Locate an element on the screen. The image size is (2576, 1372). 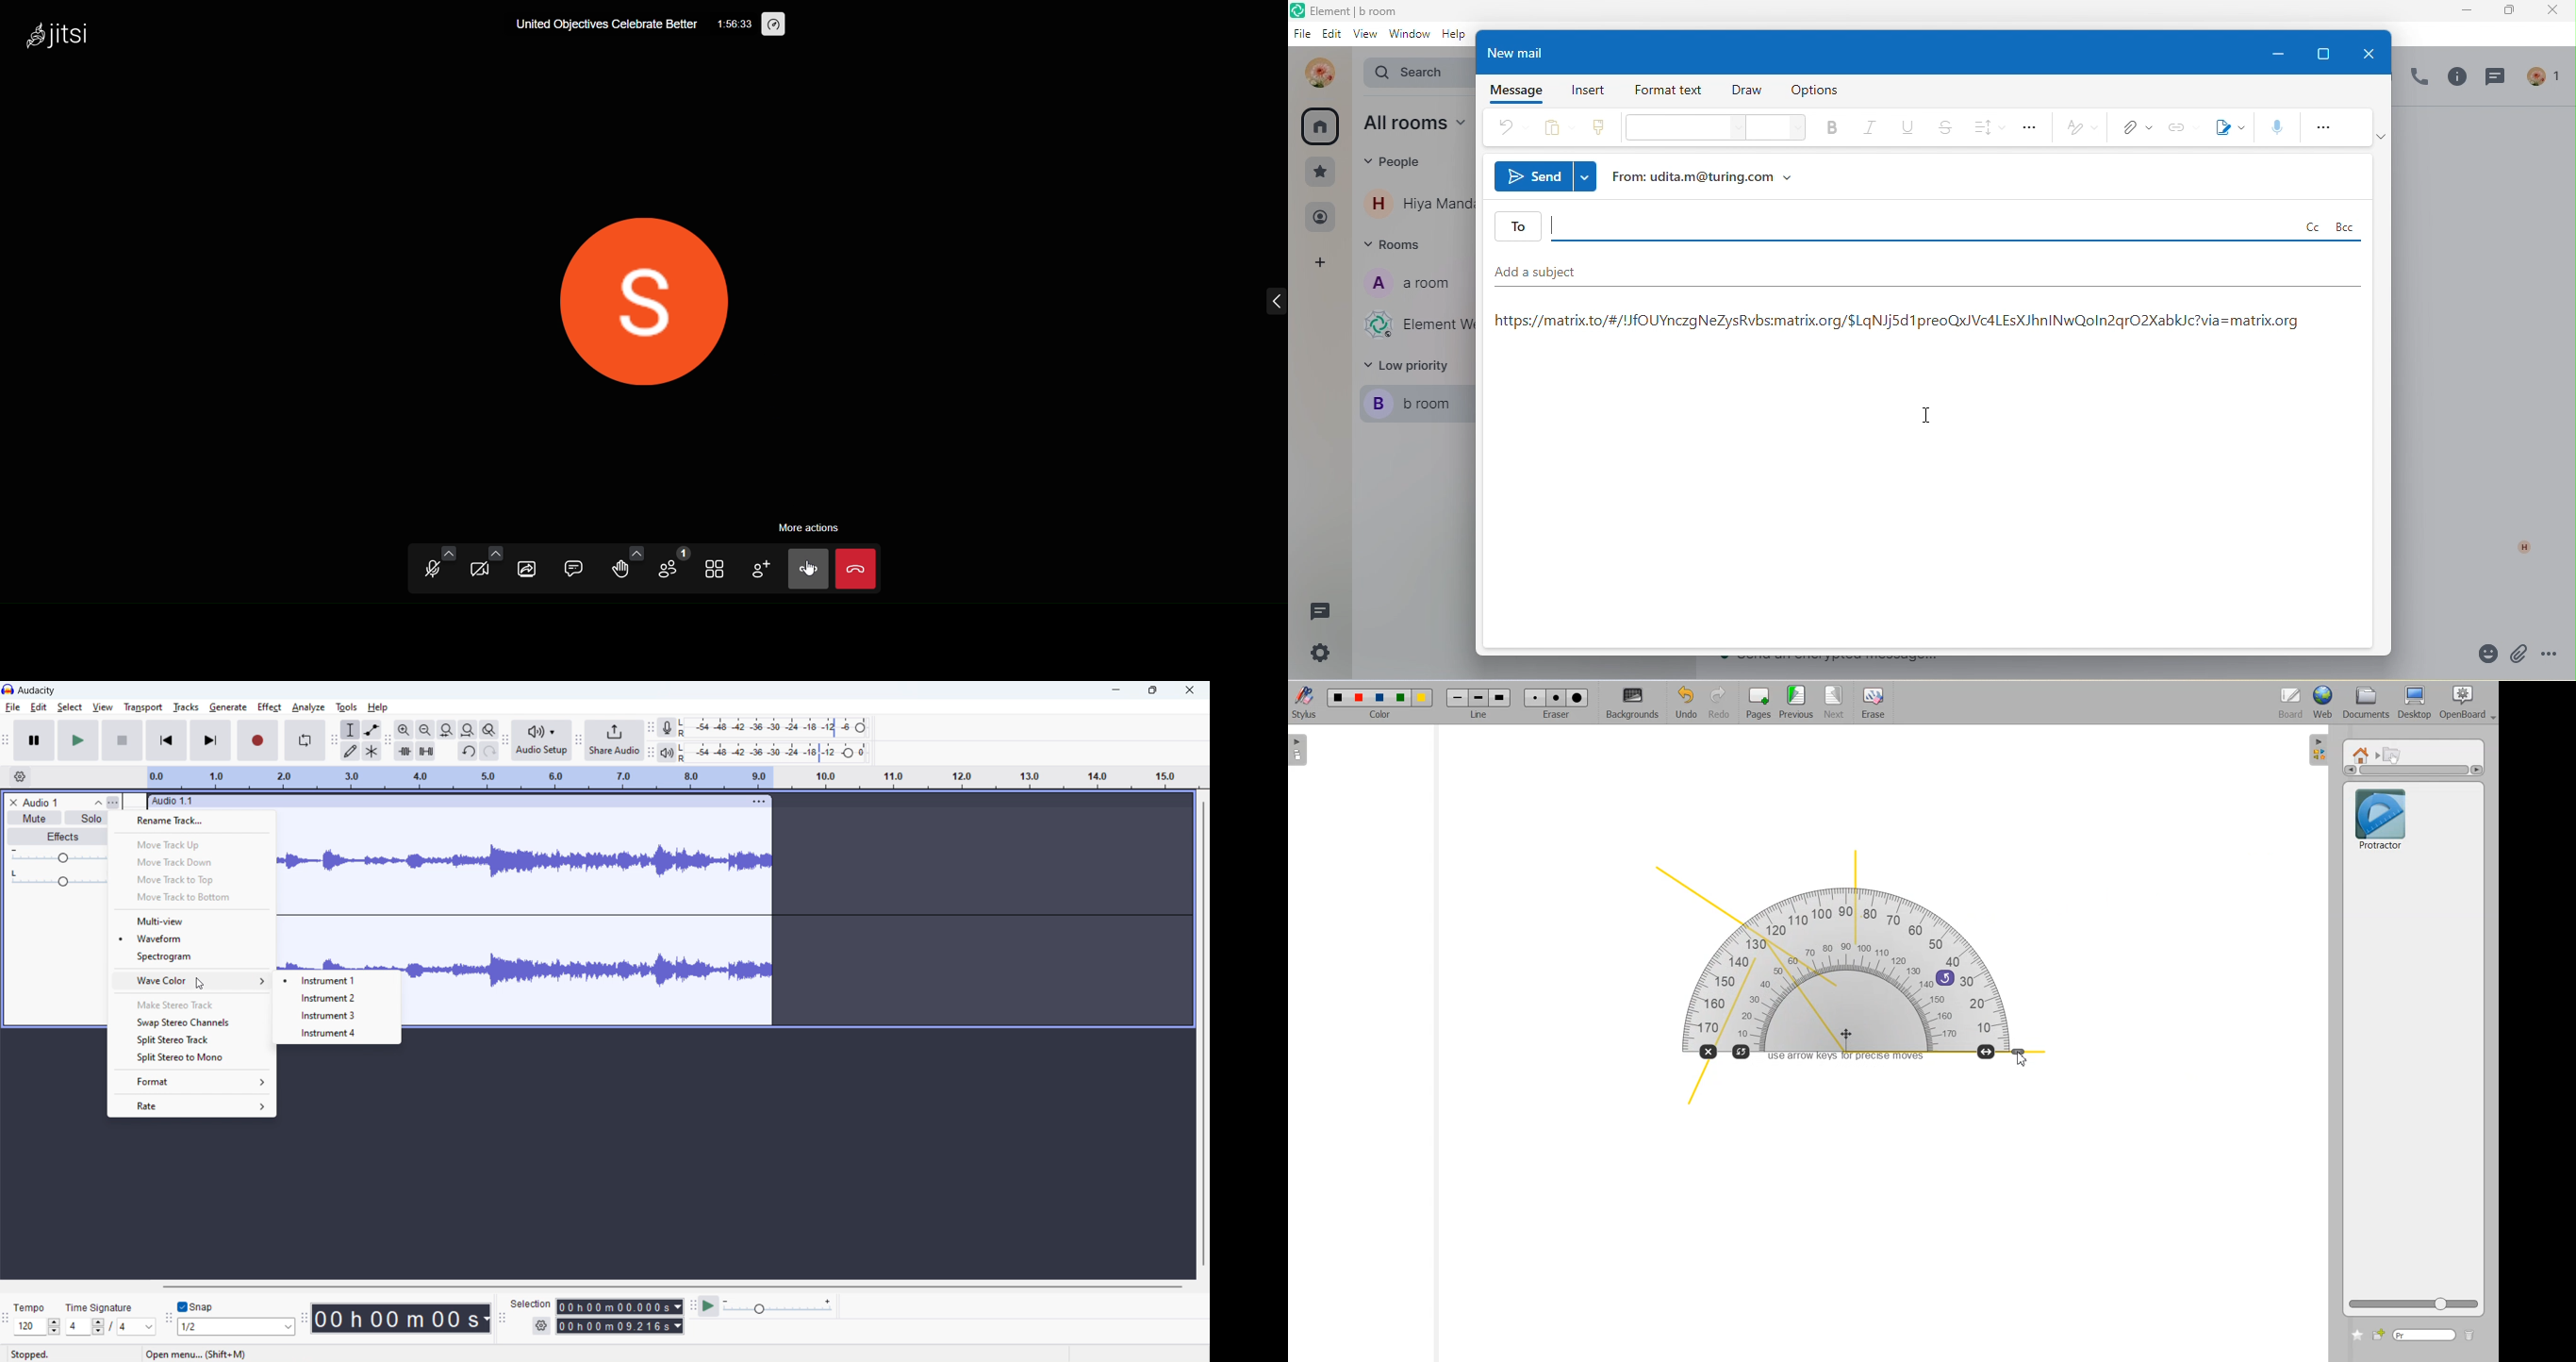
move track down is located at coordinates (190, 861).